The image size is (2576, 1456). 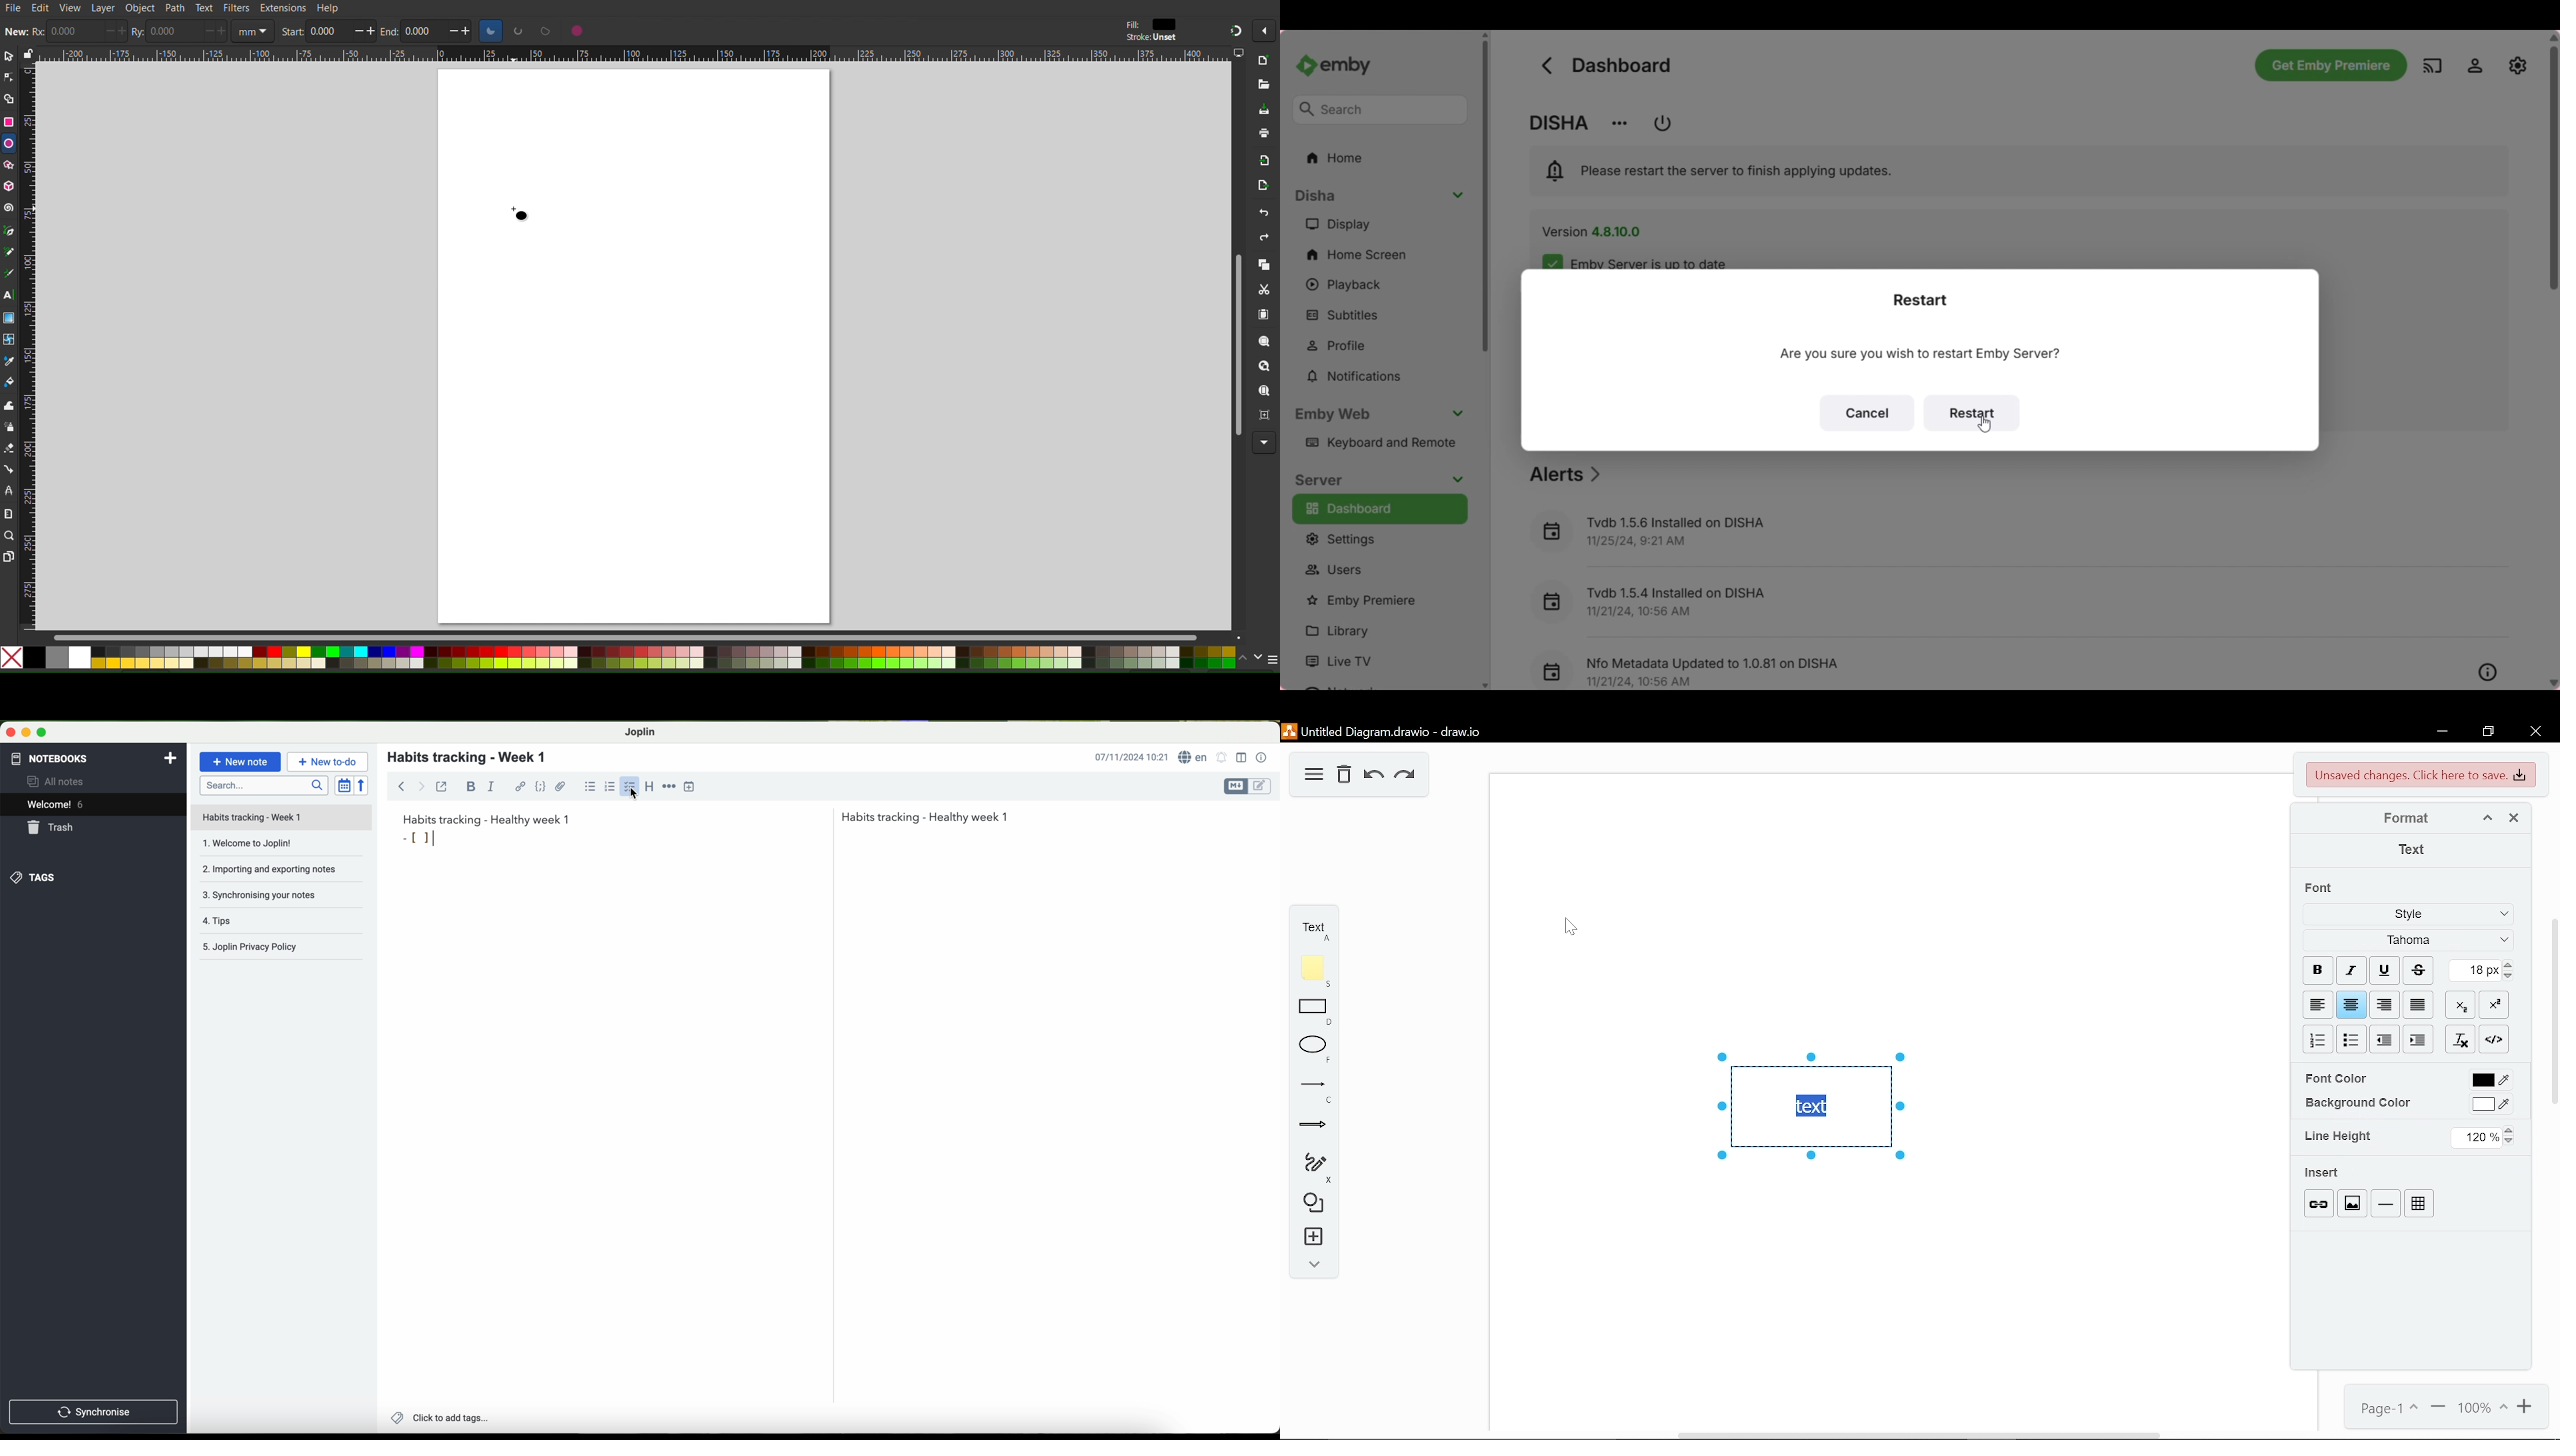 I want to click on collapse, so click(x=1310, y=1265).